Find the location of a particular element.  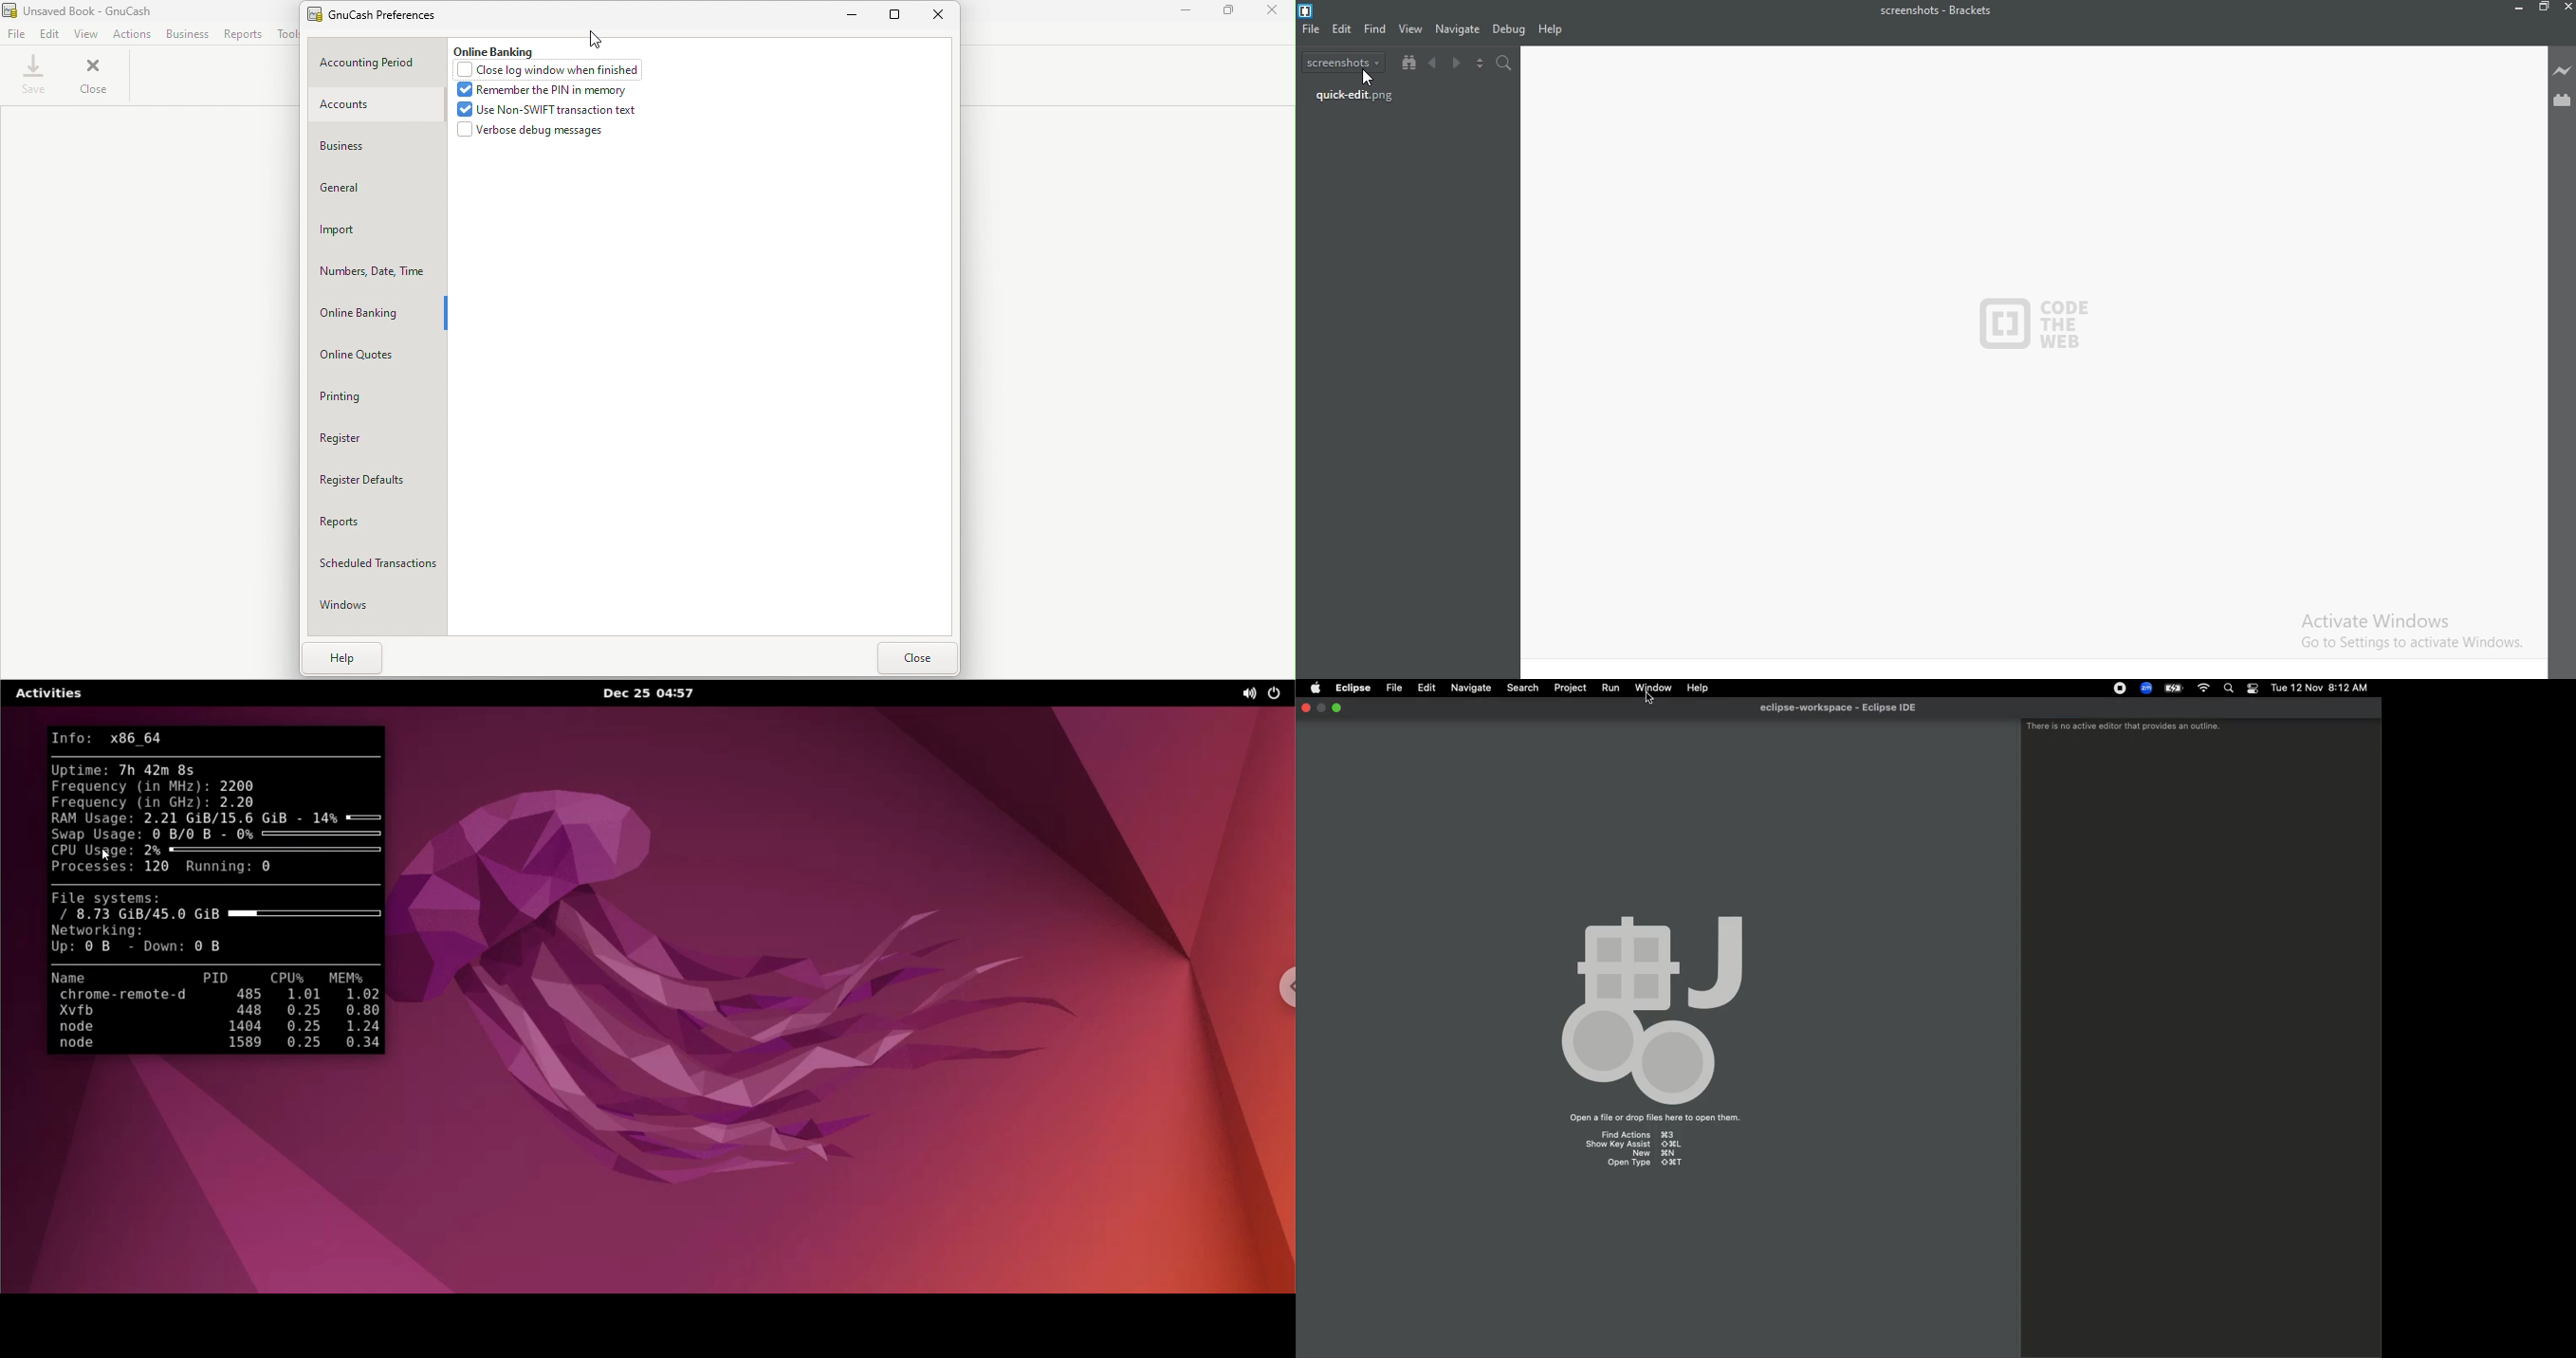

Accounting period is located at coordinates (377, 64).